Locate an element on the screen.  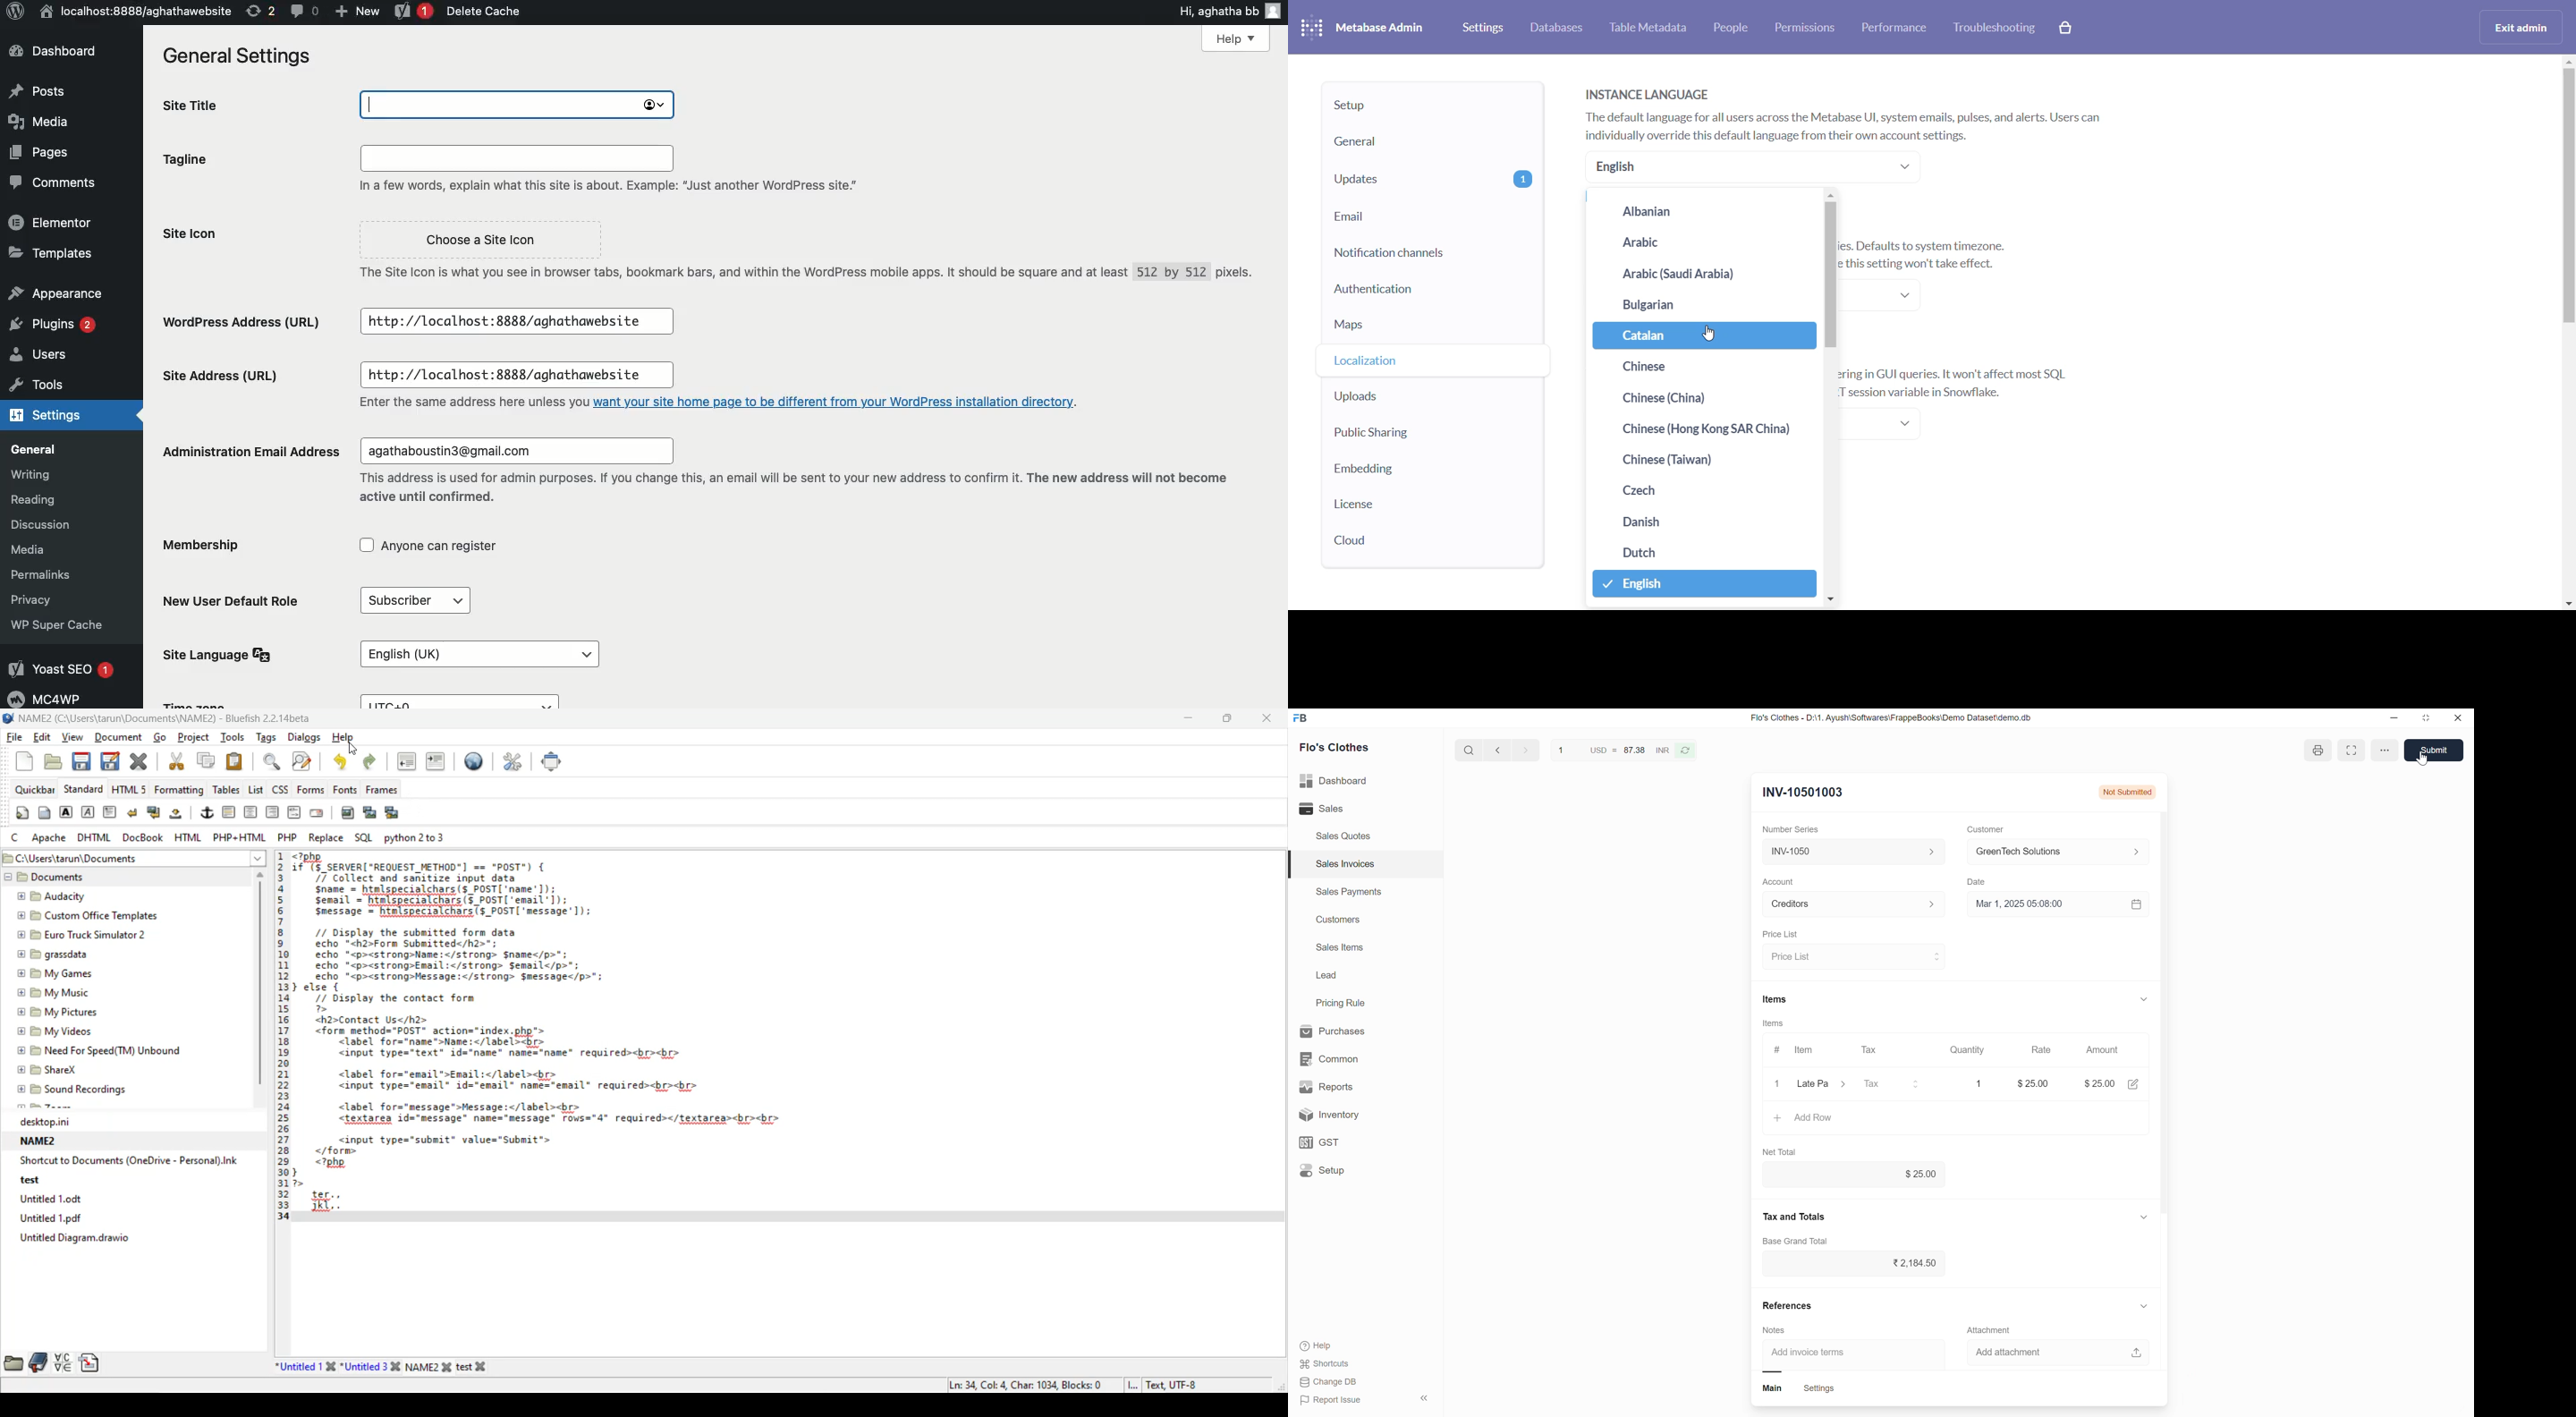
SharexX is located at coordinates (50, 1070).